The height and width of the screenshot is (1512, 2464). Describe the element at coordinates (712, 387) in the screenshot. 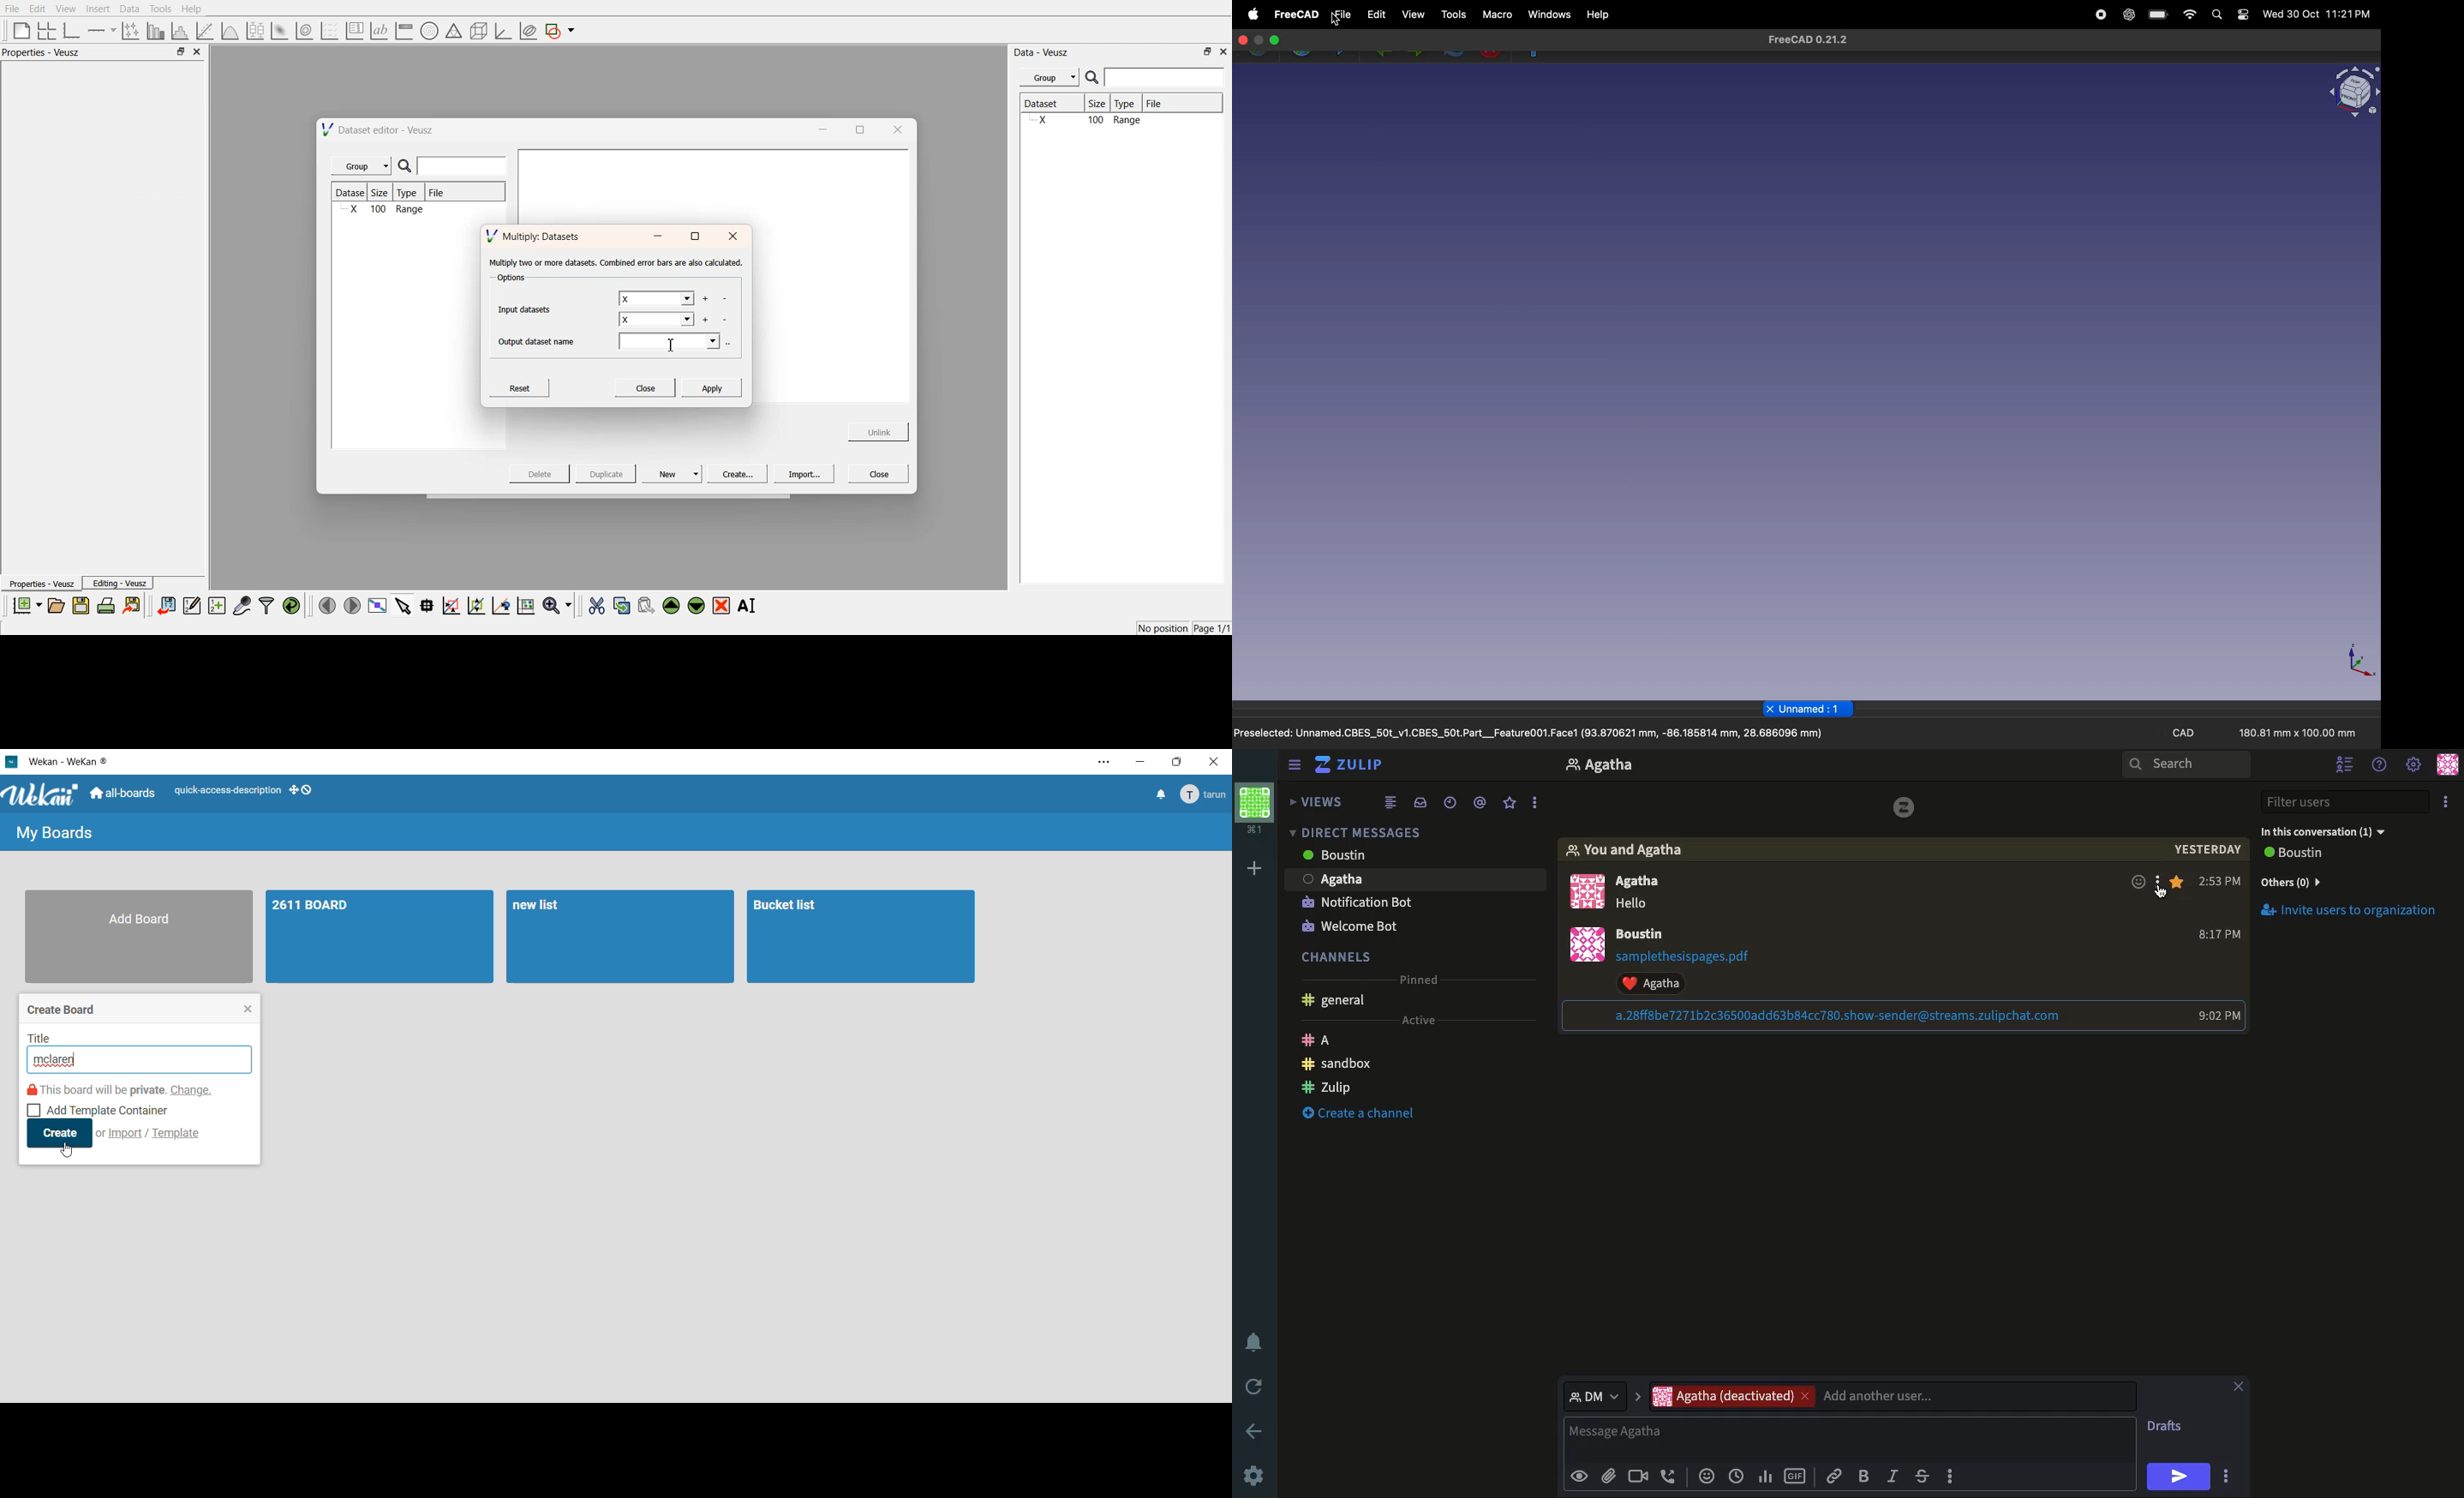

I see `Apply` at that location.